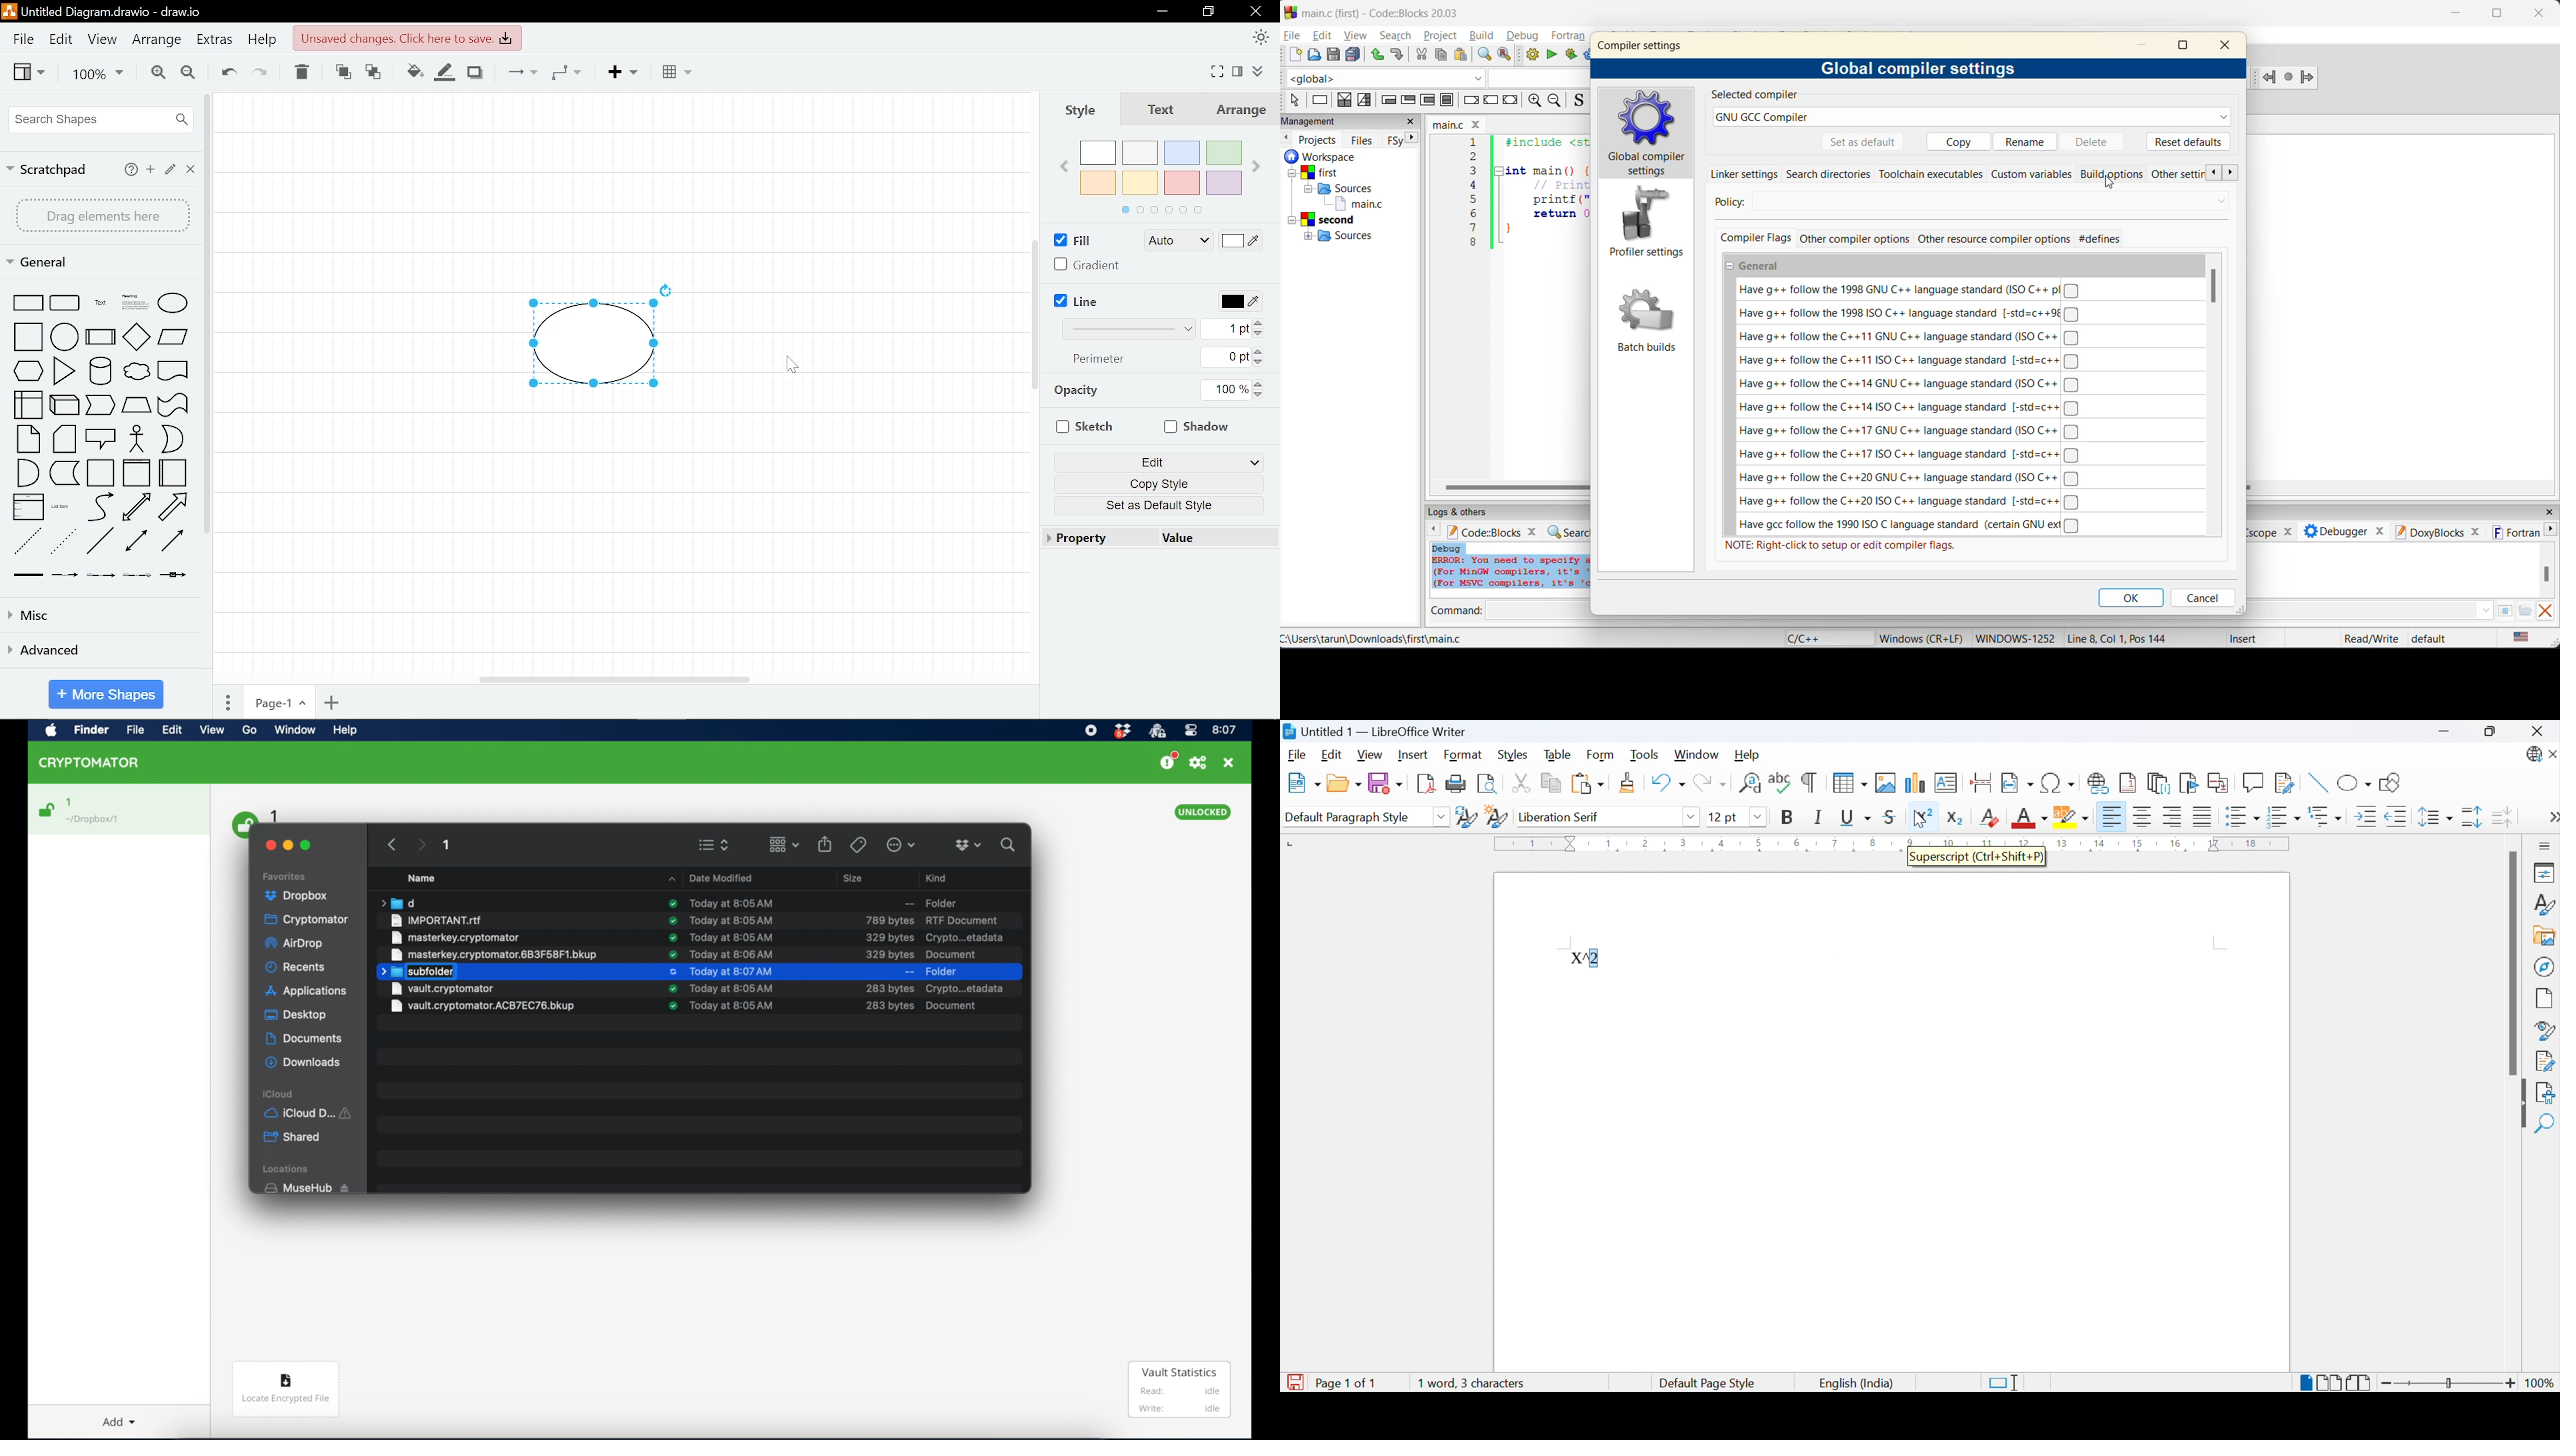 The image size is (2576, 1456). I want to click on Underline, so click(1855, 819).